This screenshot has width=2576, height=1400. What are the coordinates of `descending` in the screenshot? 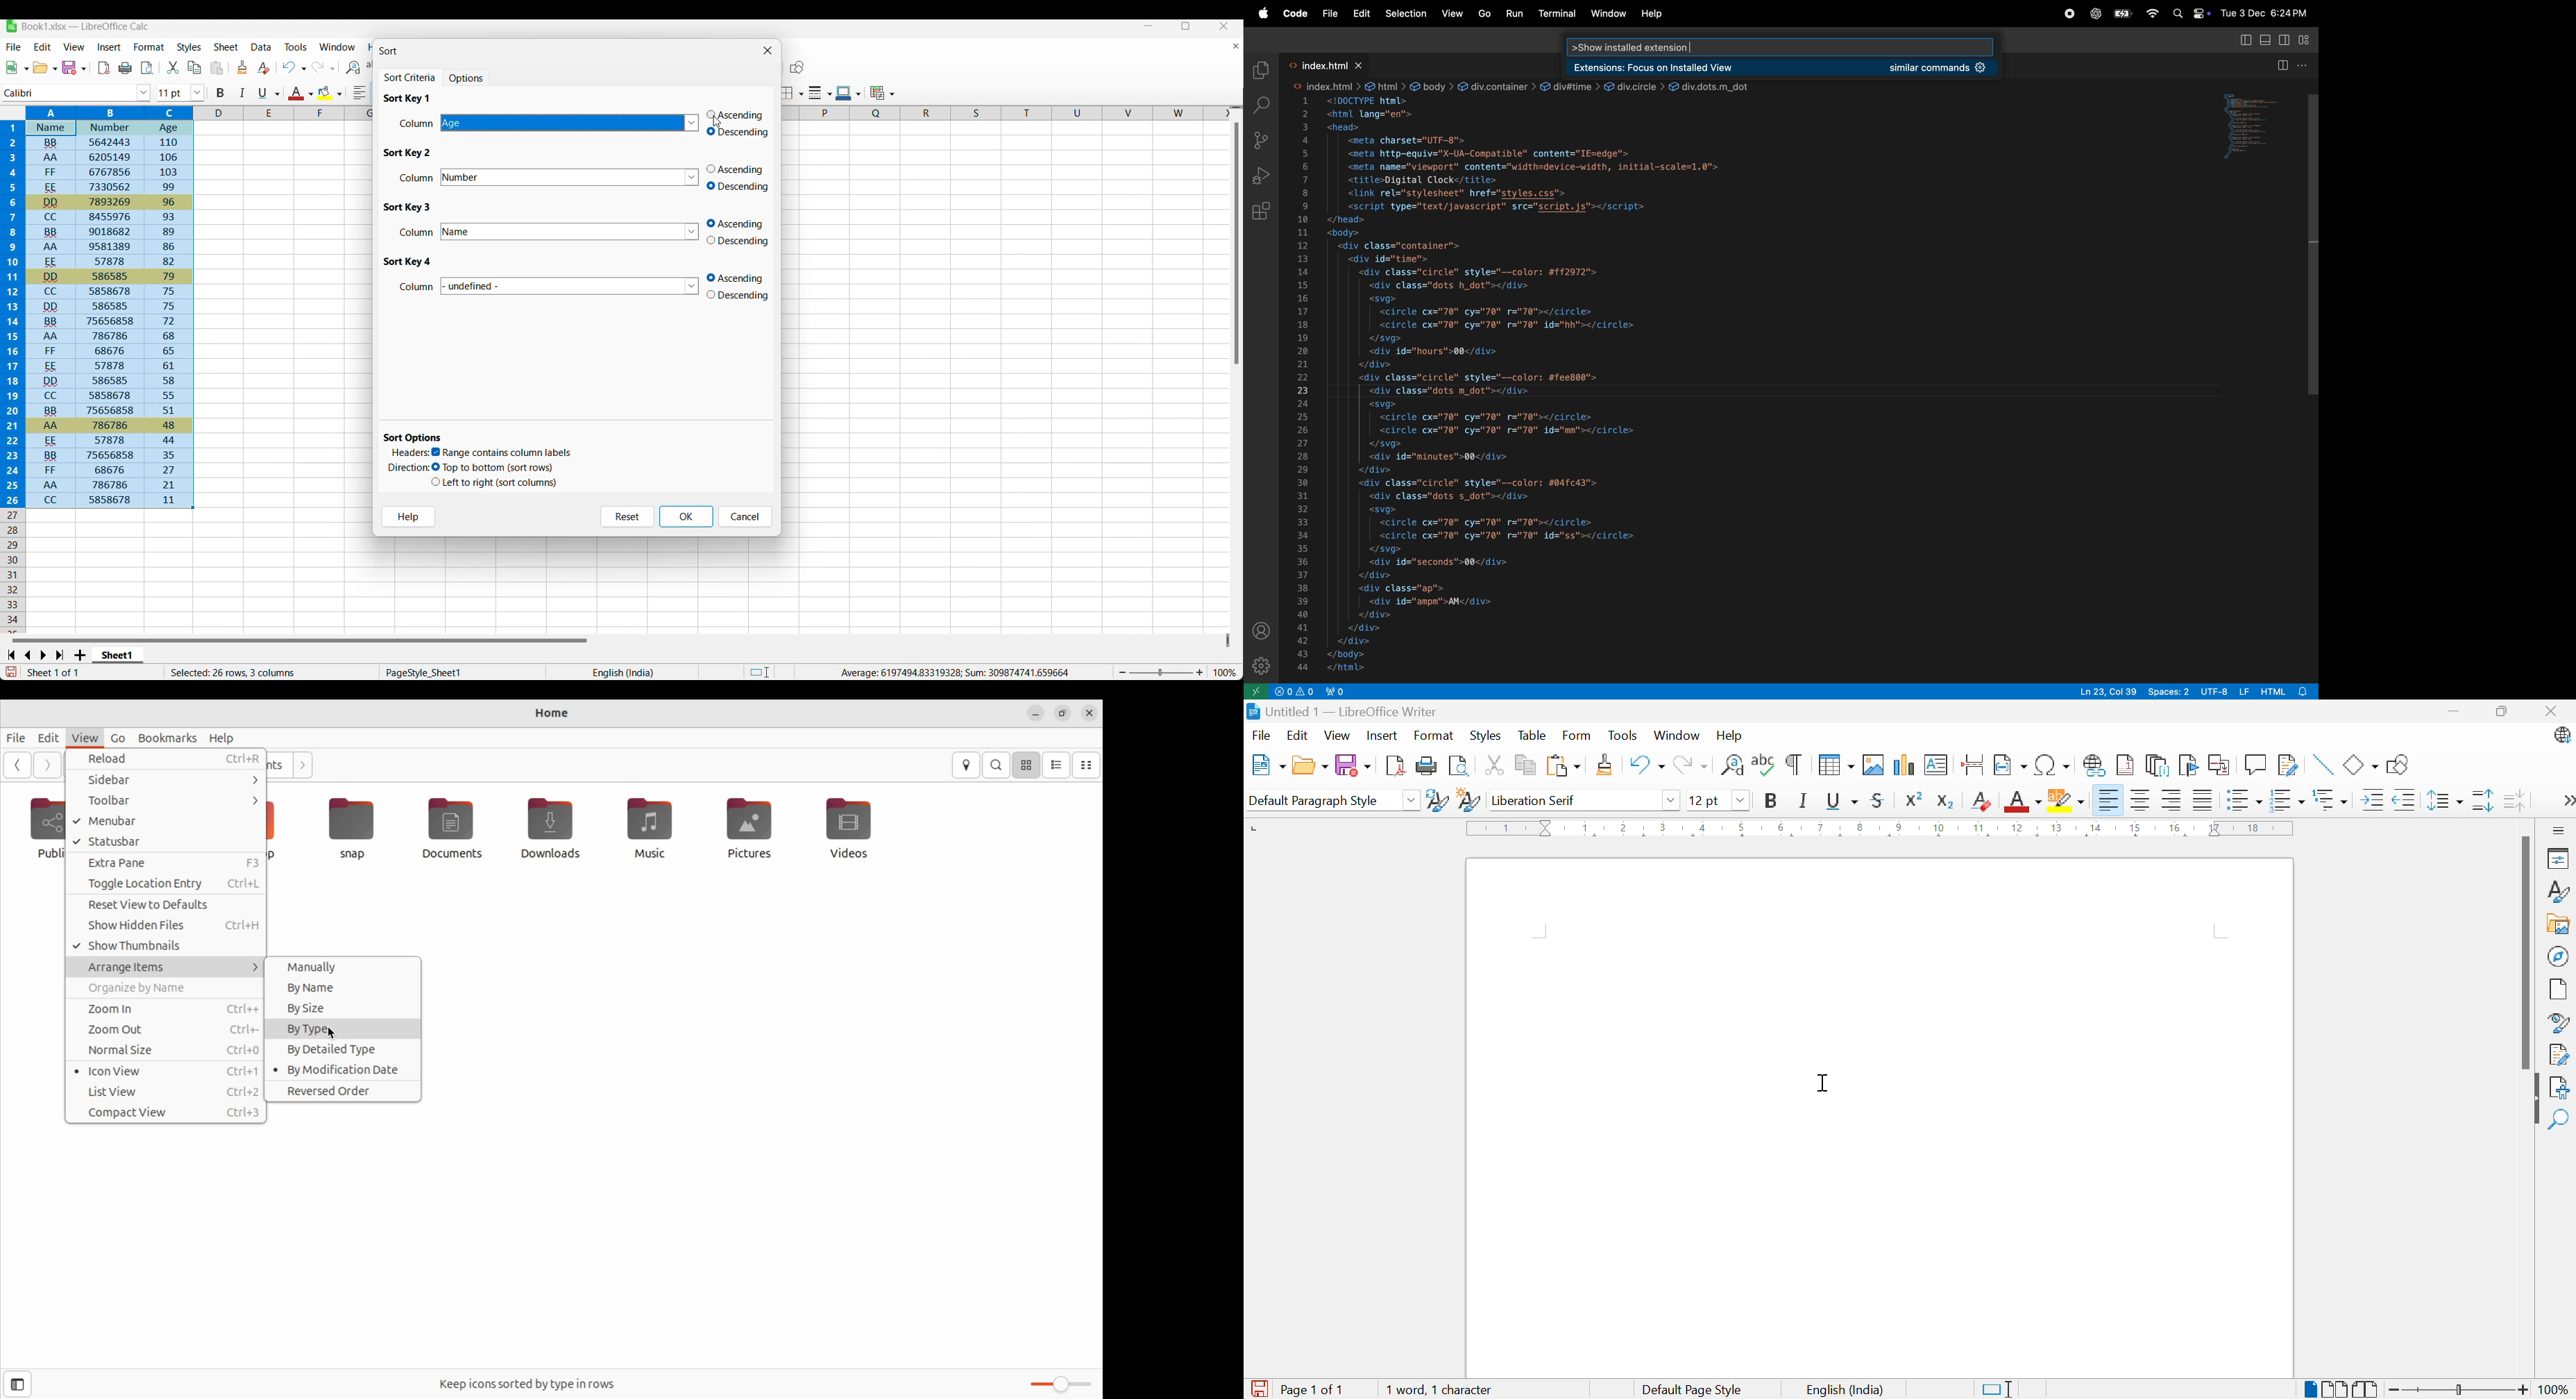 It's located at (741, 134).